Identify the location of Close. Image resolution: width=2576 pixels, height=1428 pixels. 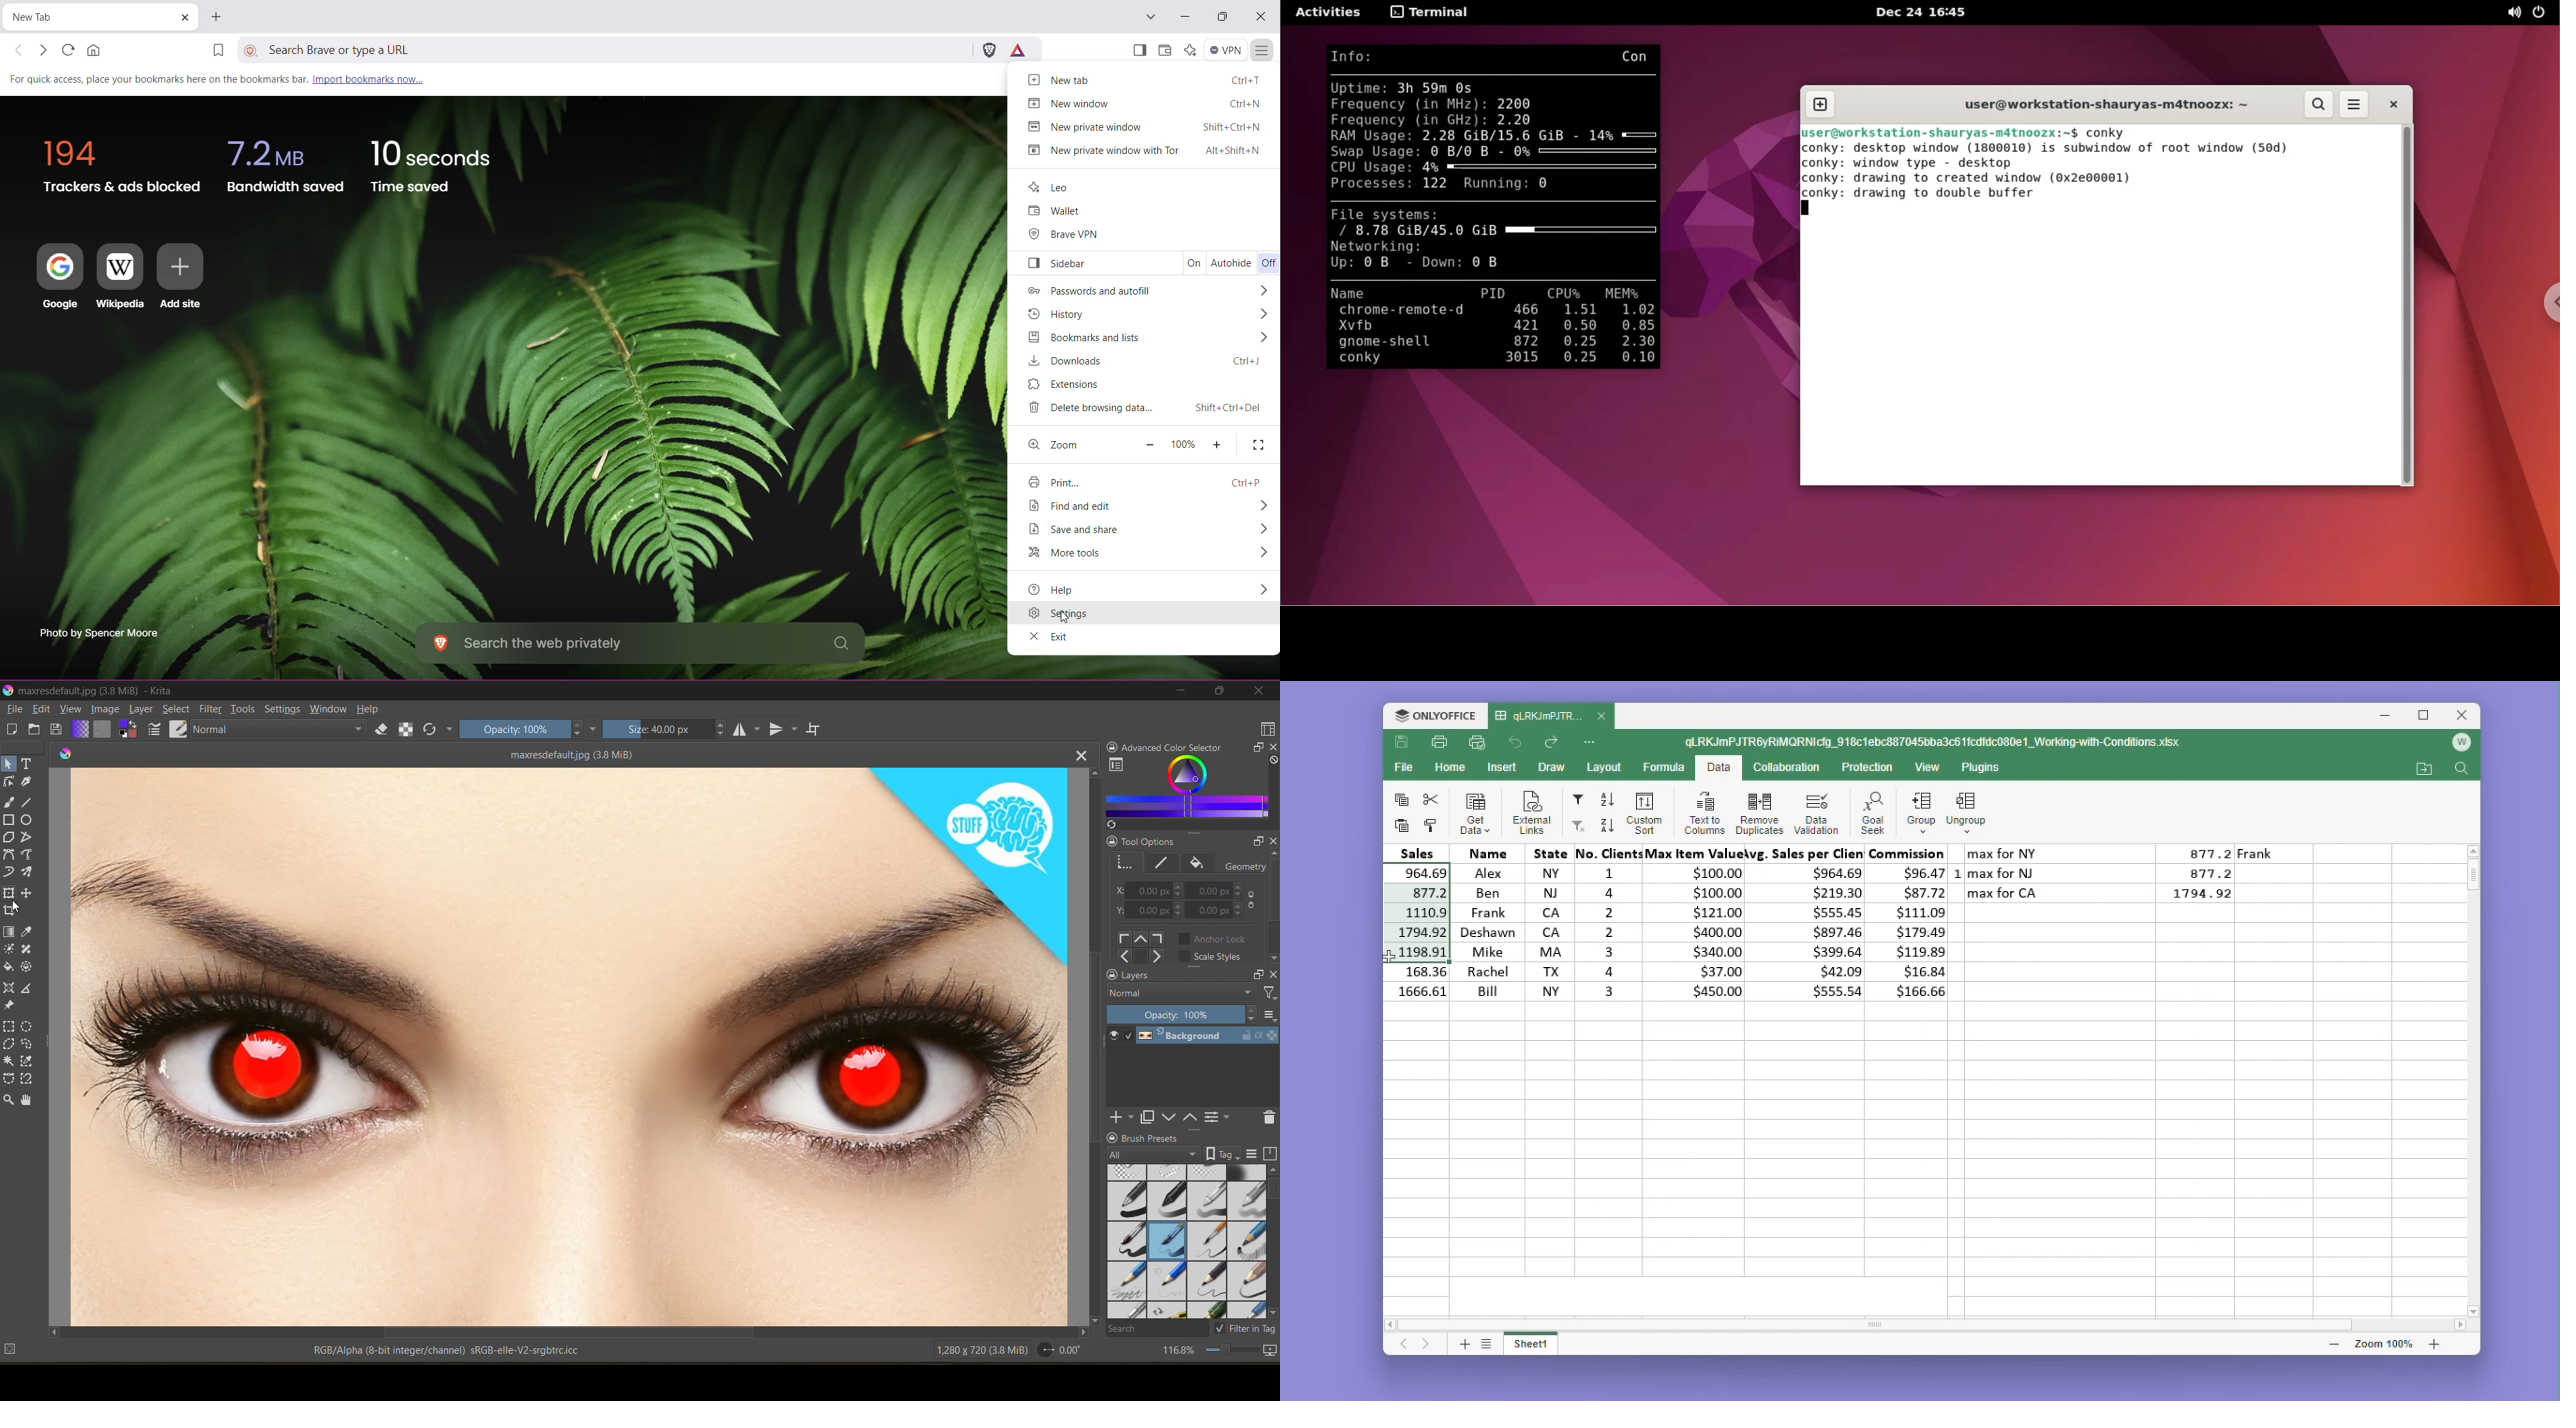
(2464, 716).